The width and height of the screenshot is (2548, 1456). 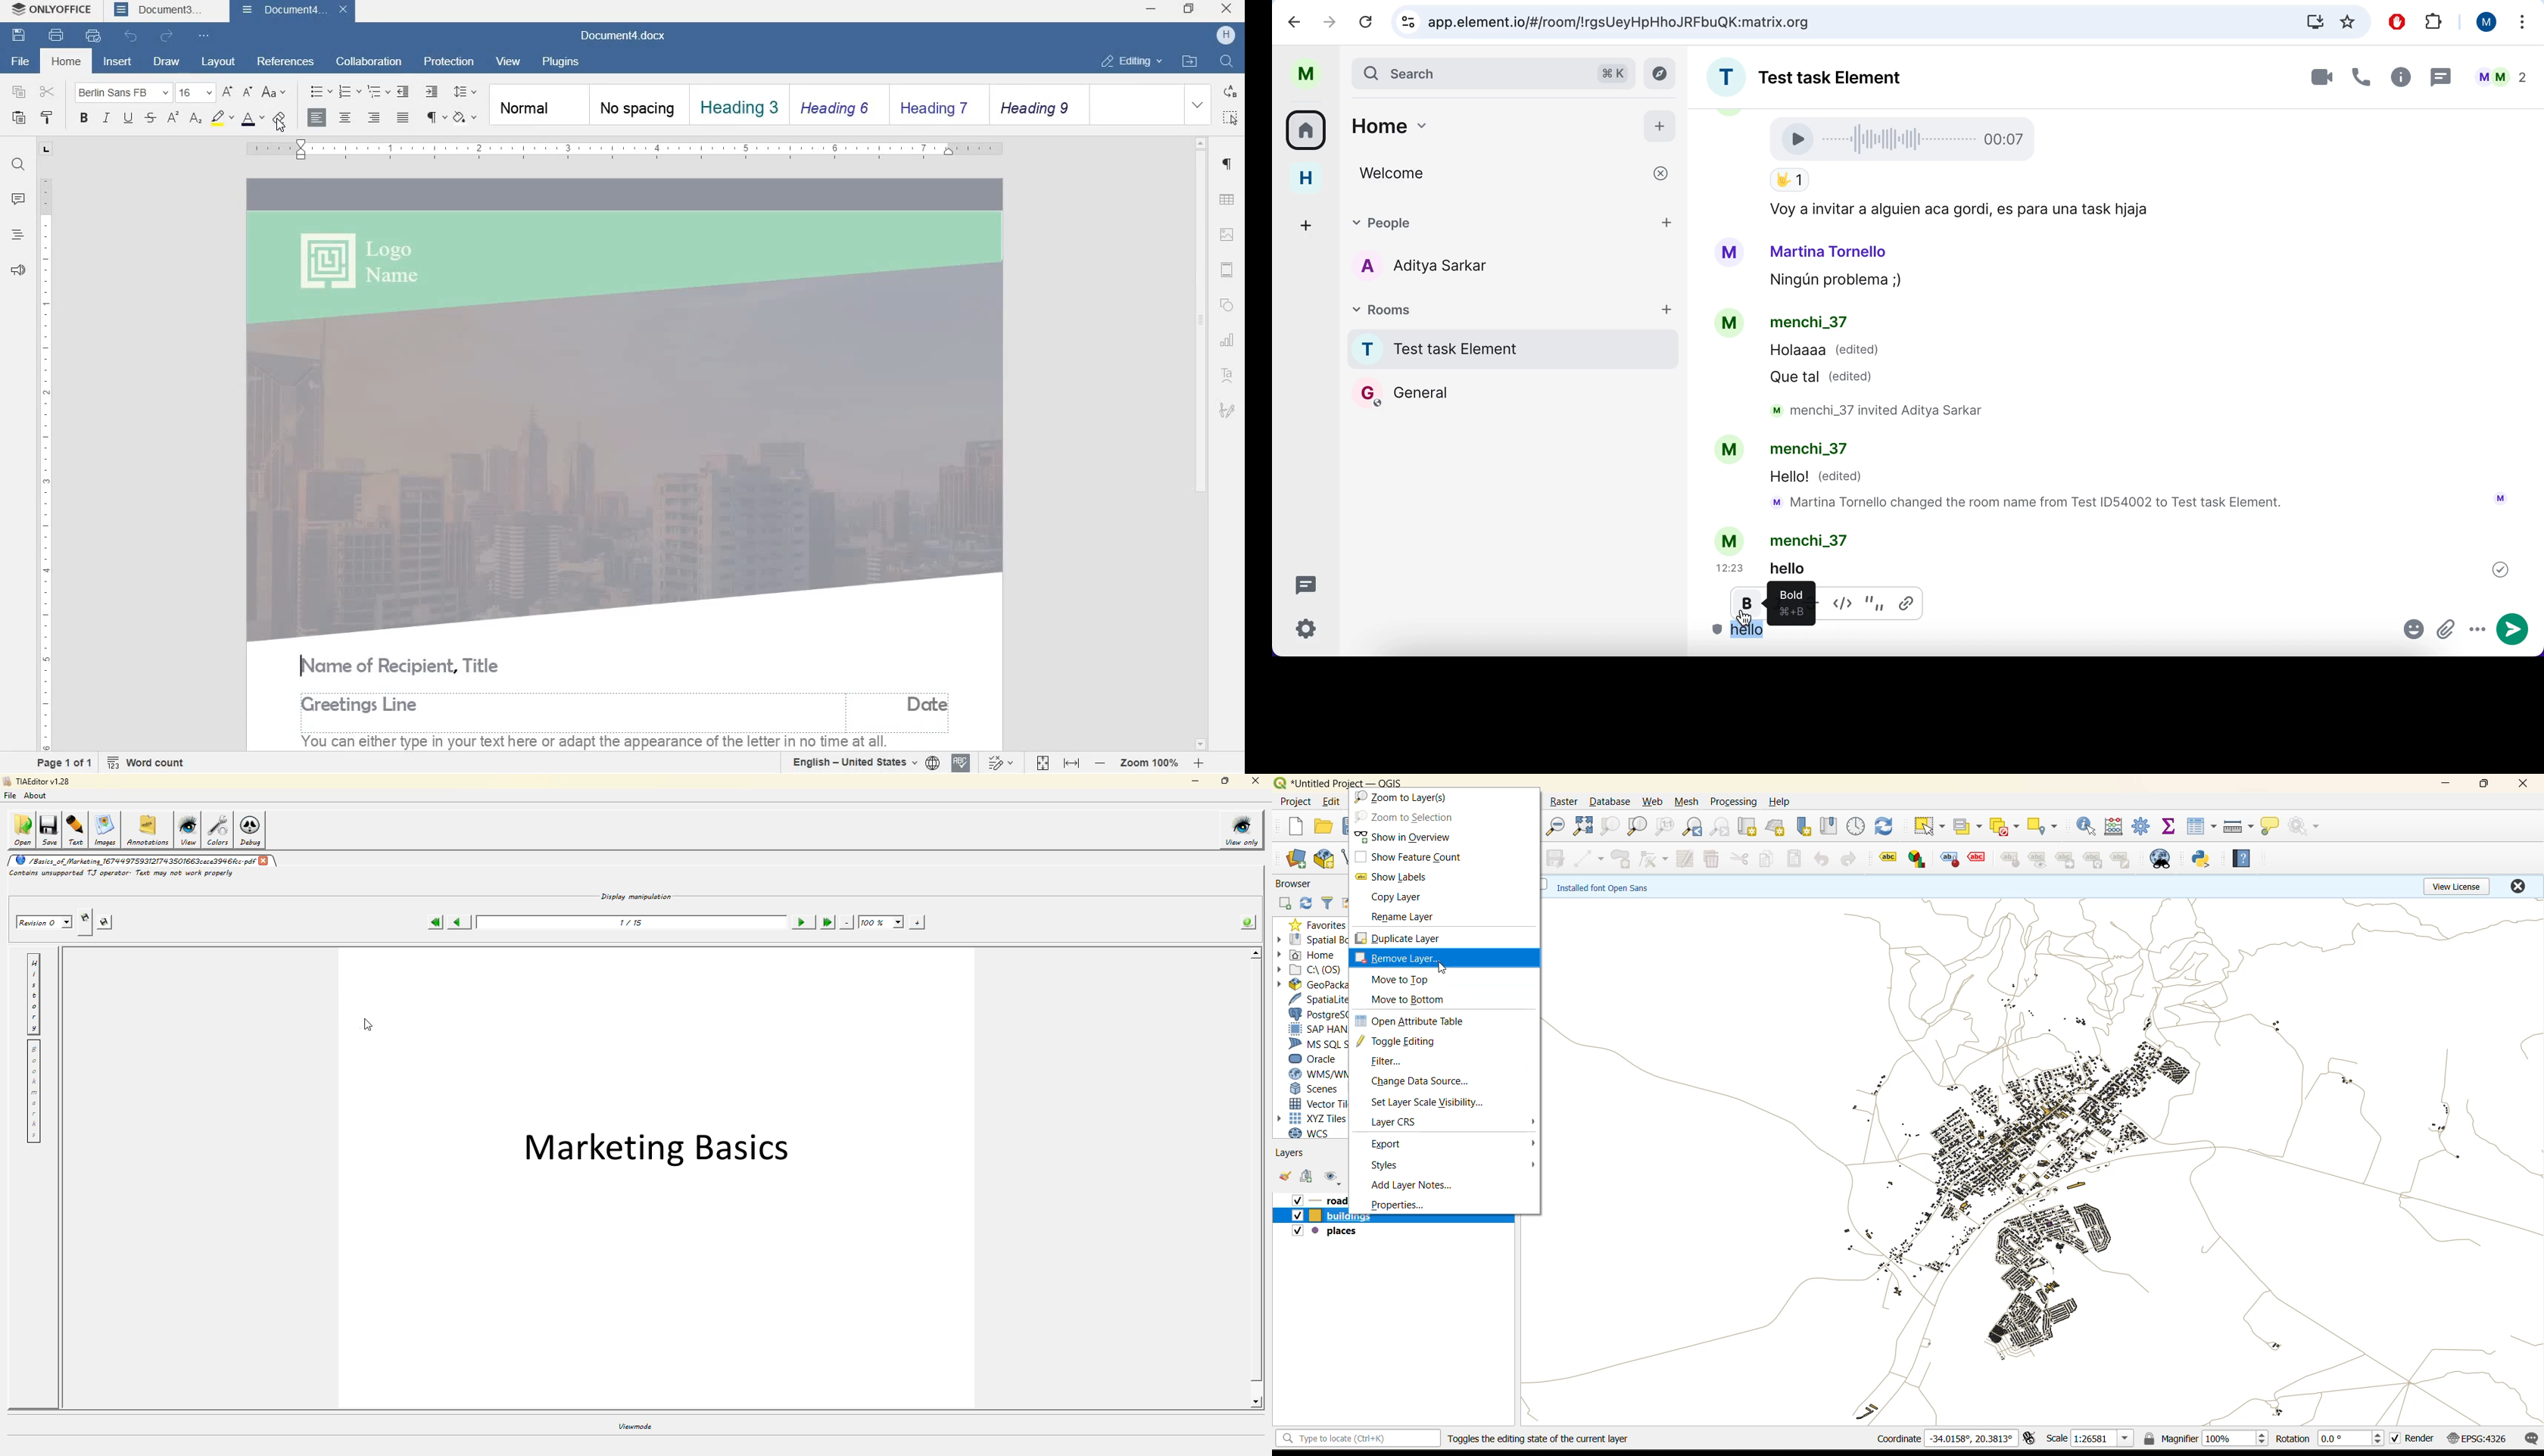 I want to click on fit to width, so click(x=1072, y=760).